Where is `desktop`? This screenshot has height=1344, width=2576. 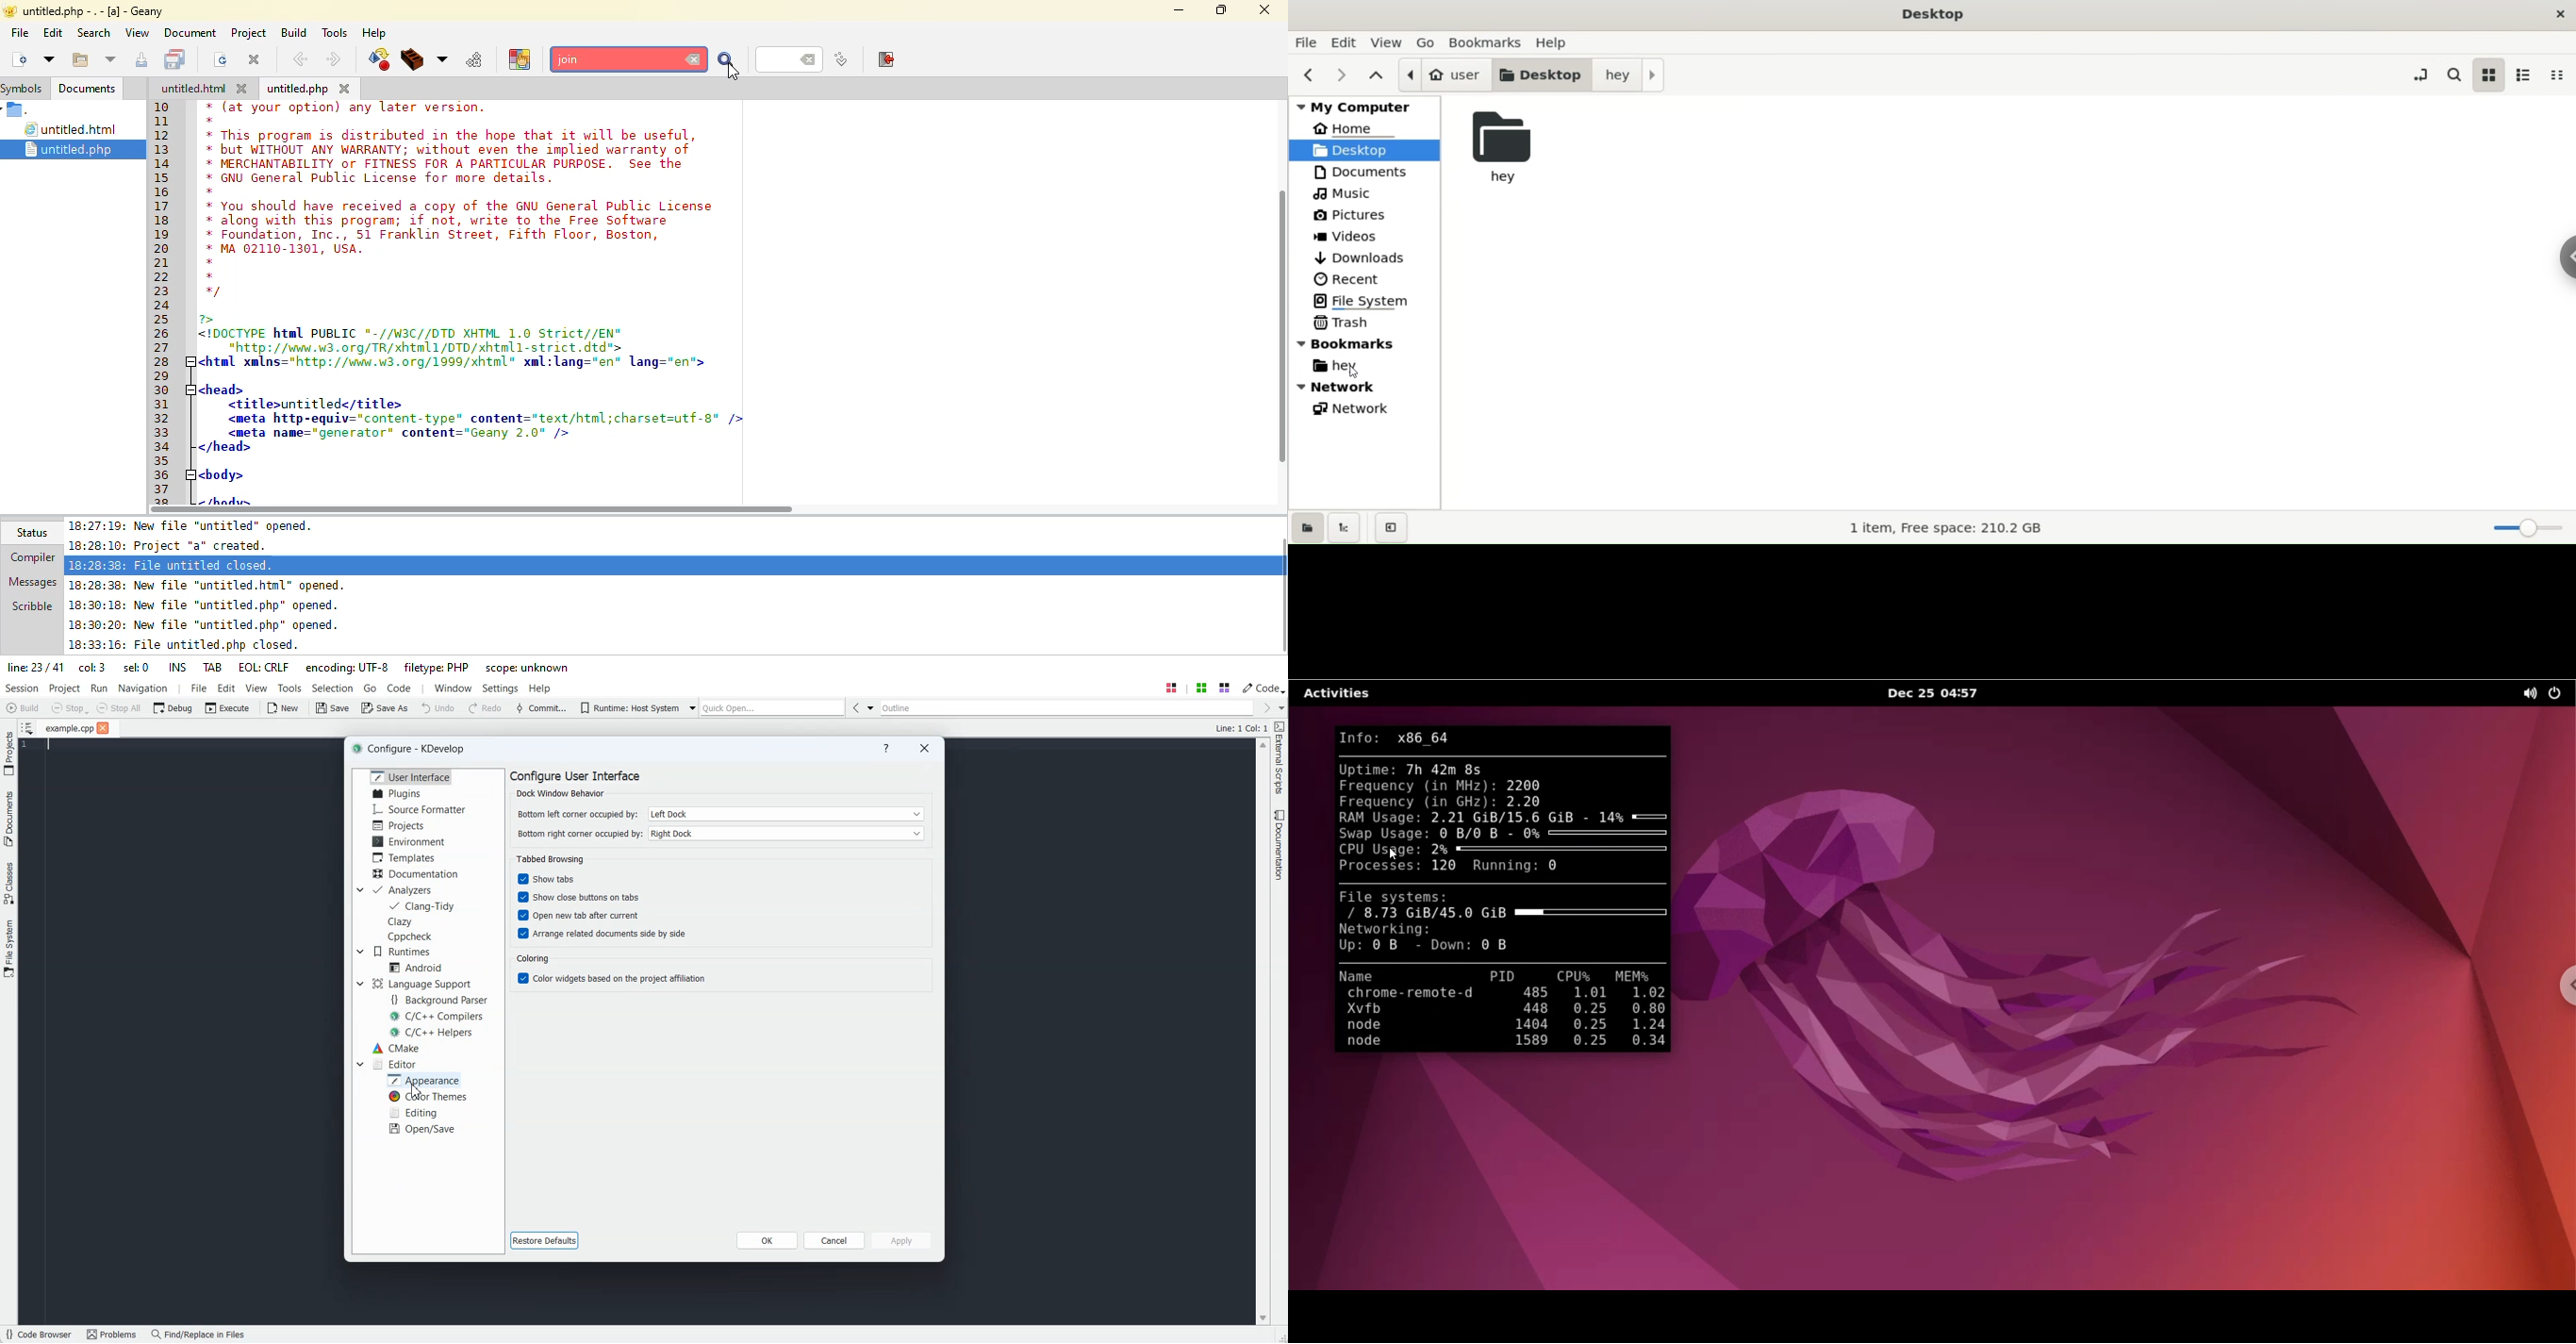 desktop is located at coordinates (1547, 74).